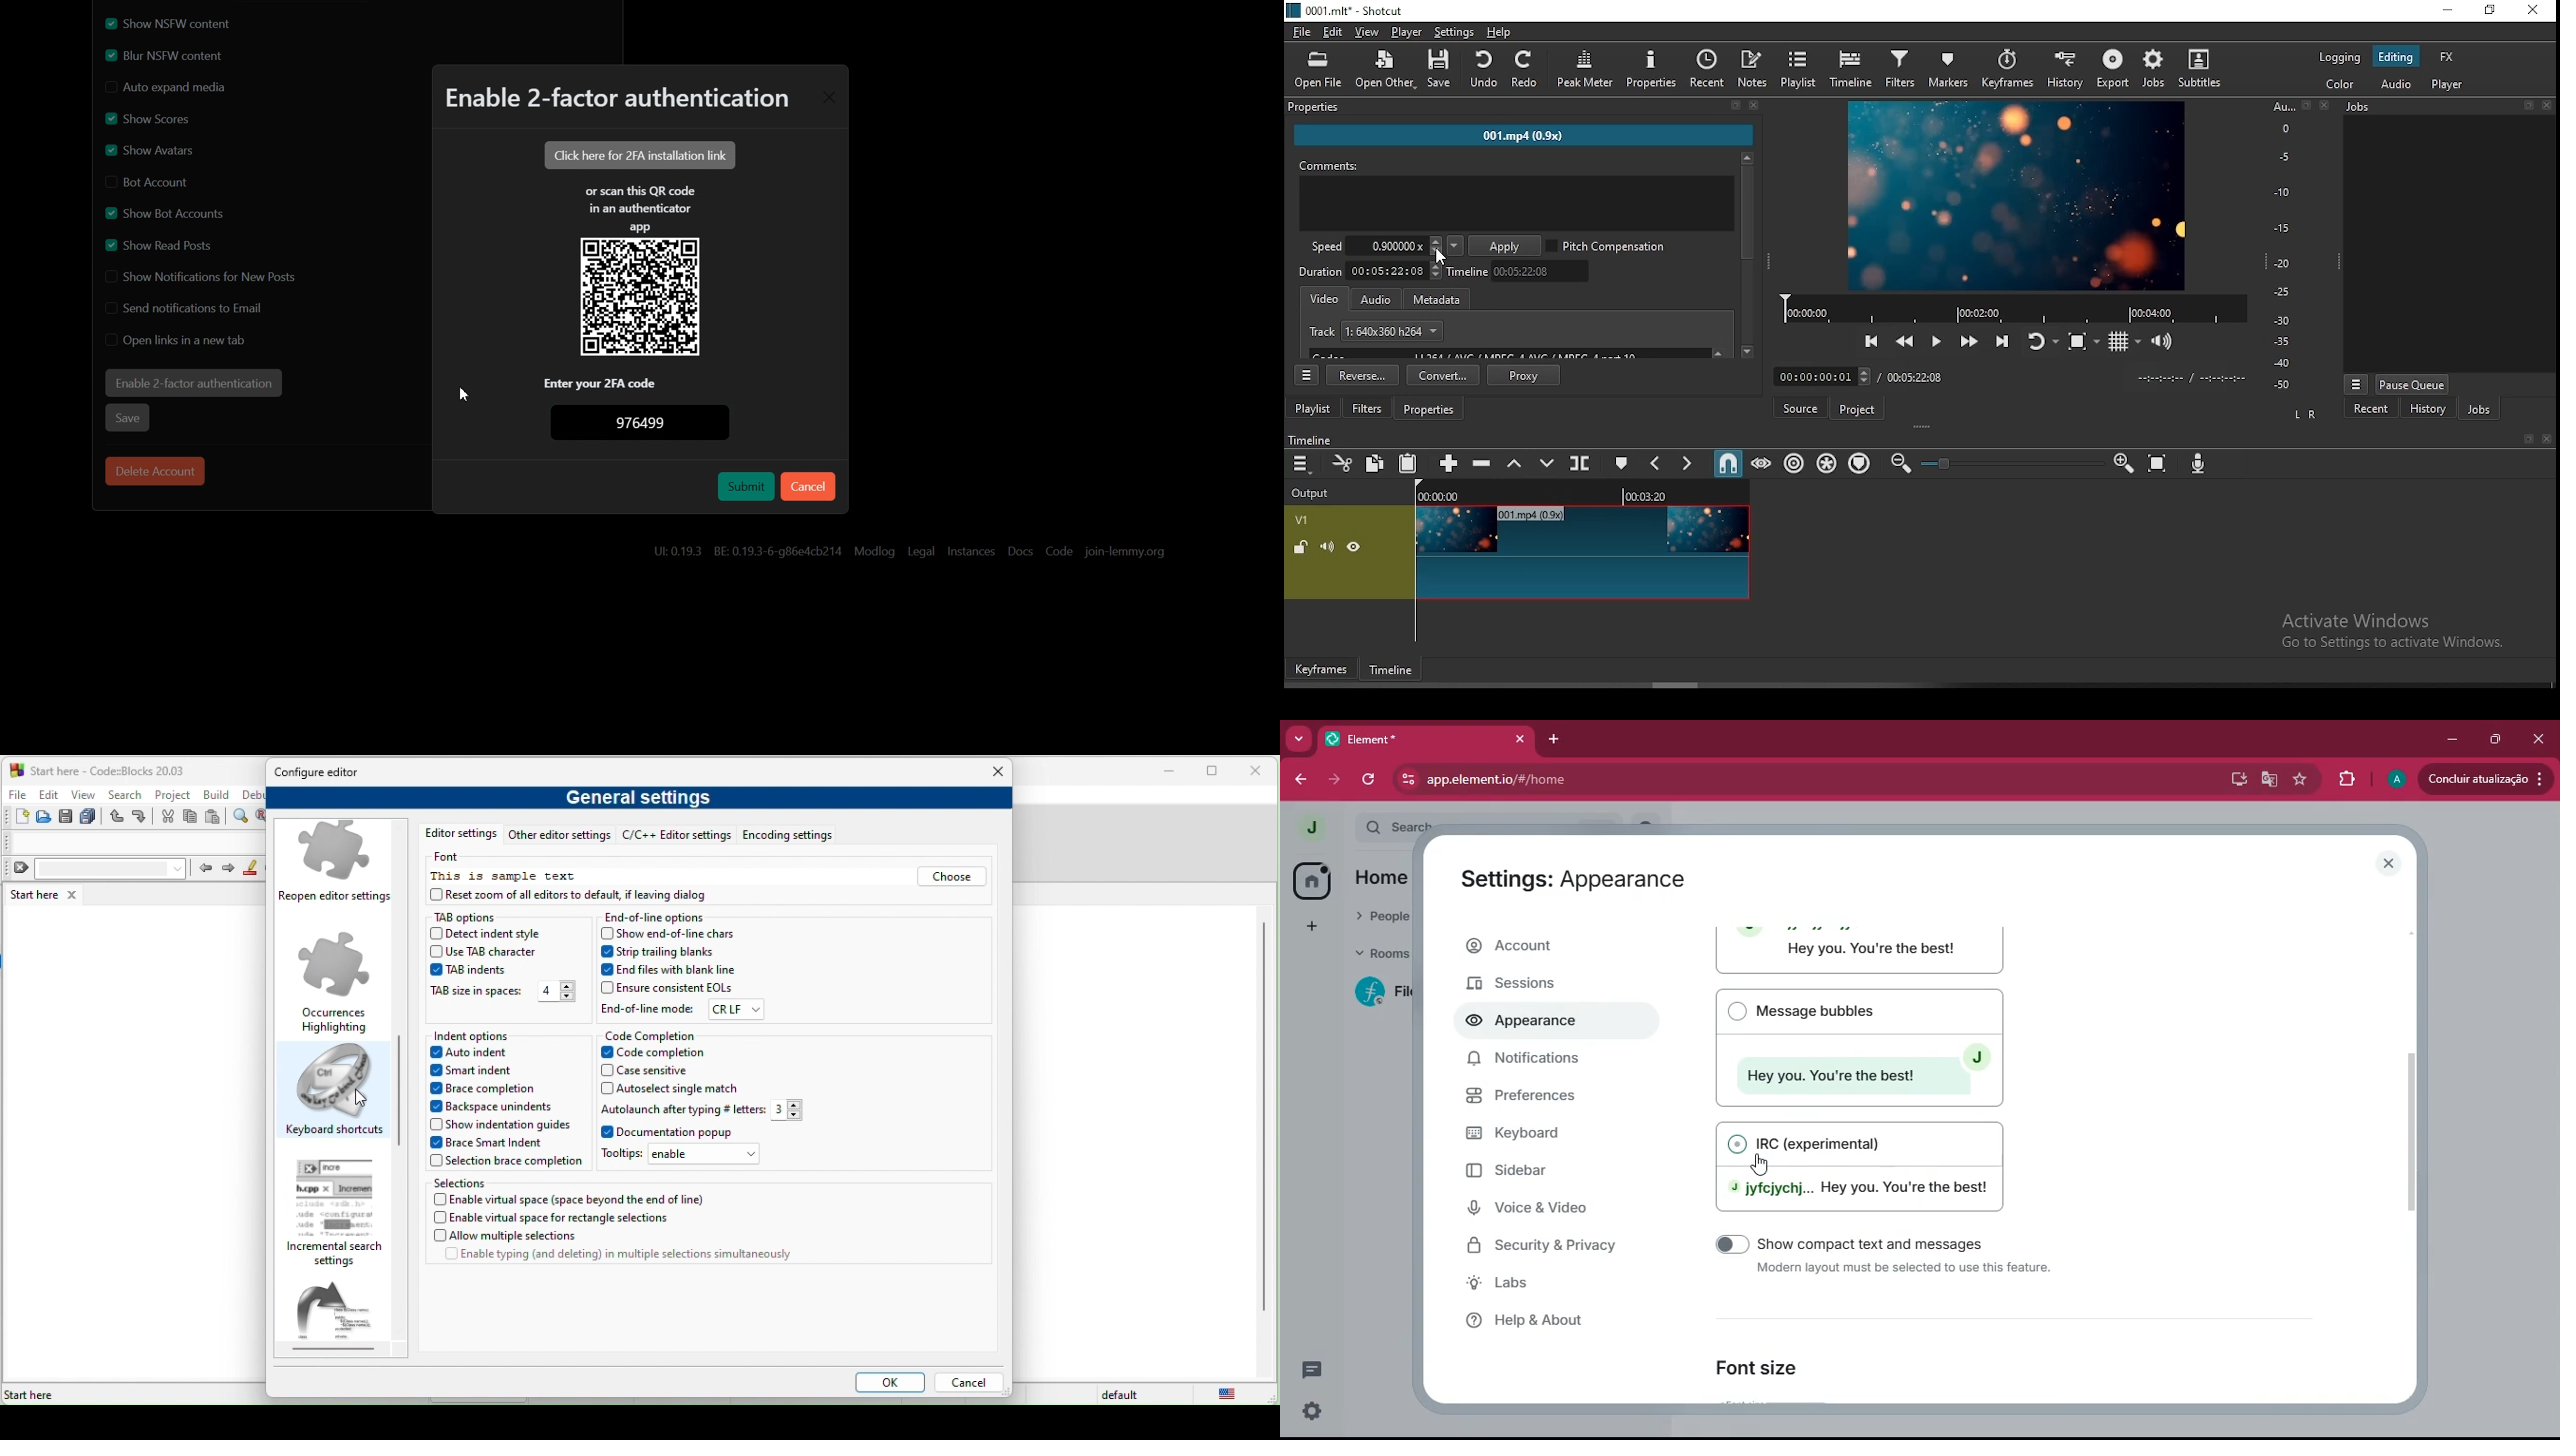  I want to click on Hyperlink, so click(746, 550).